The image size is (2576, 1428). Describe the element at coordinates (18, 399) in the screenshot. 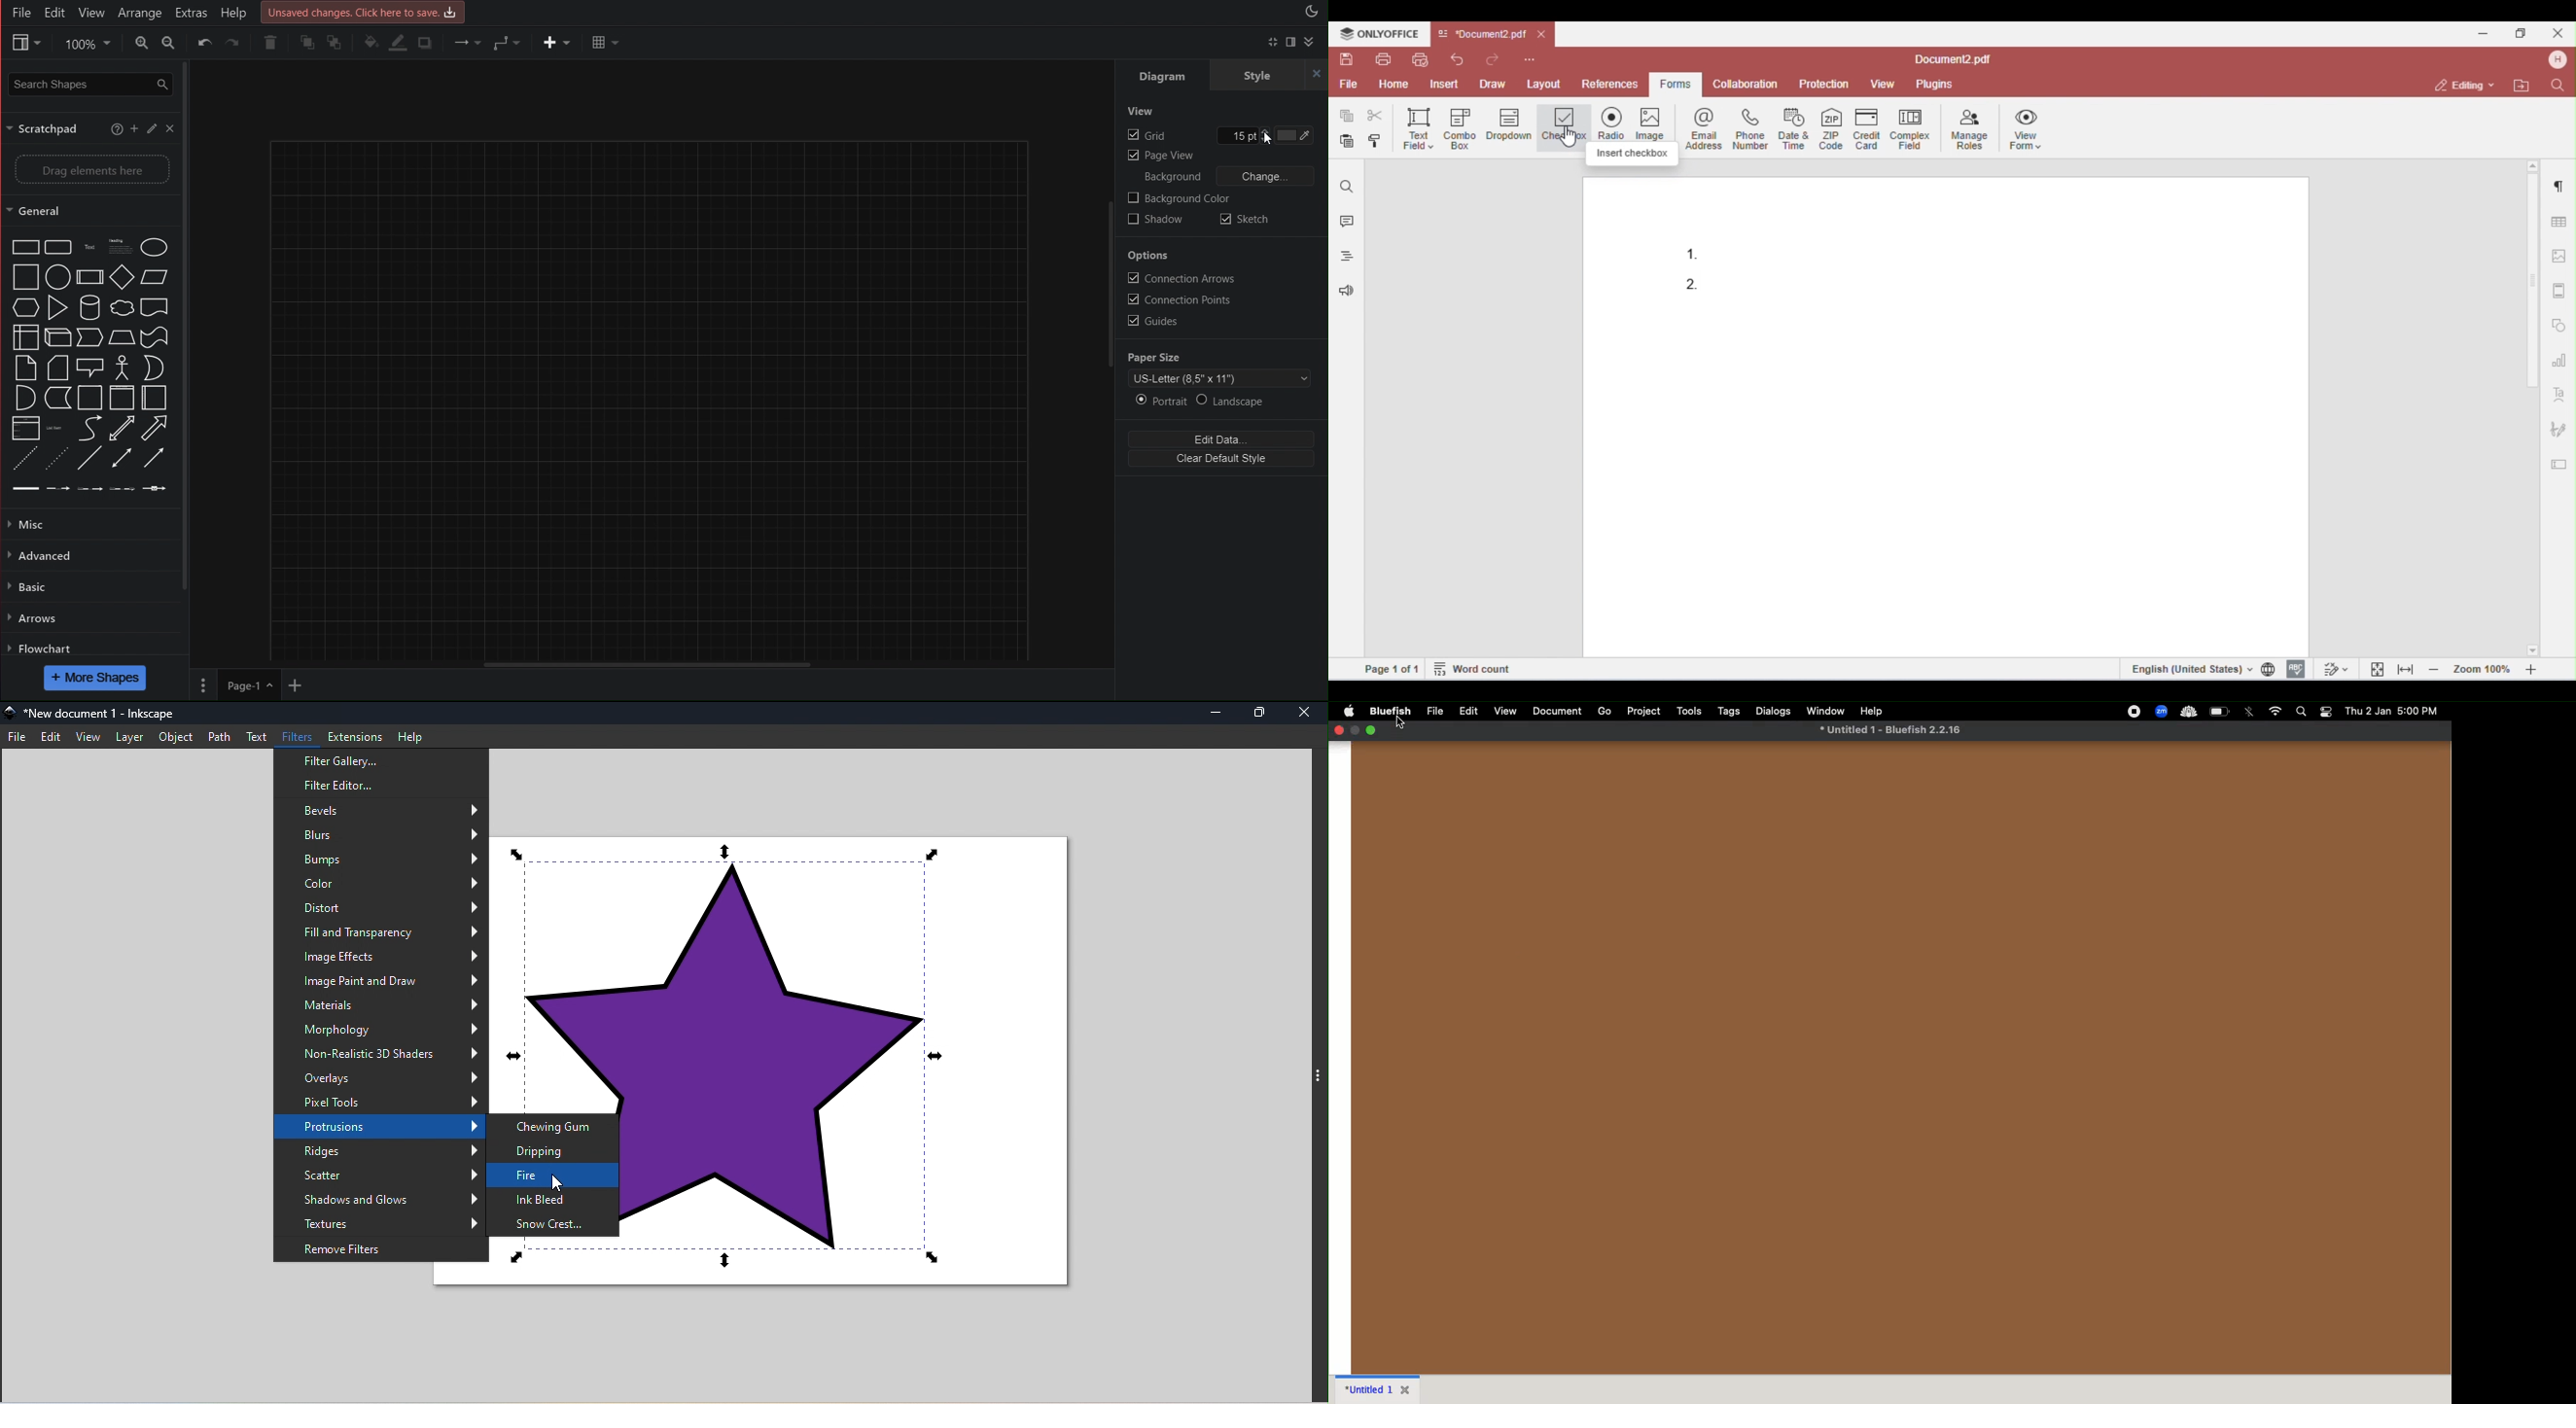

I see `Semicircle` at that location.